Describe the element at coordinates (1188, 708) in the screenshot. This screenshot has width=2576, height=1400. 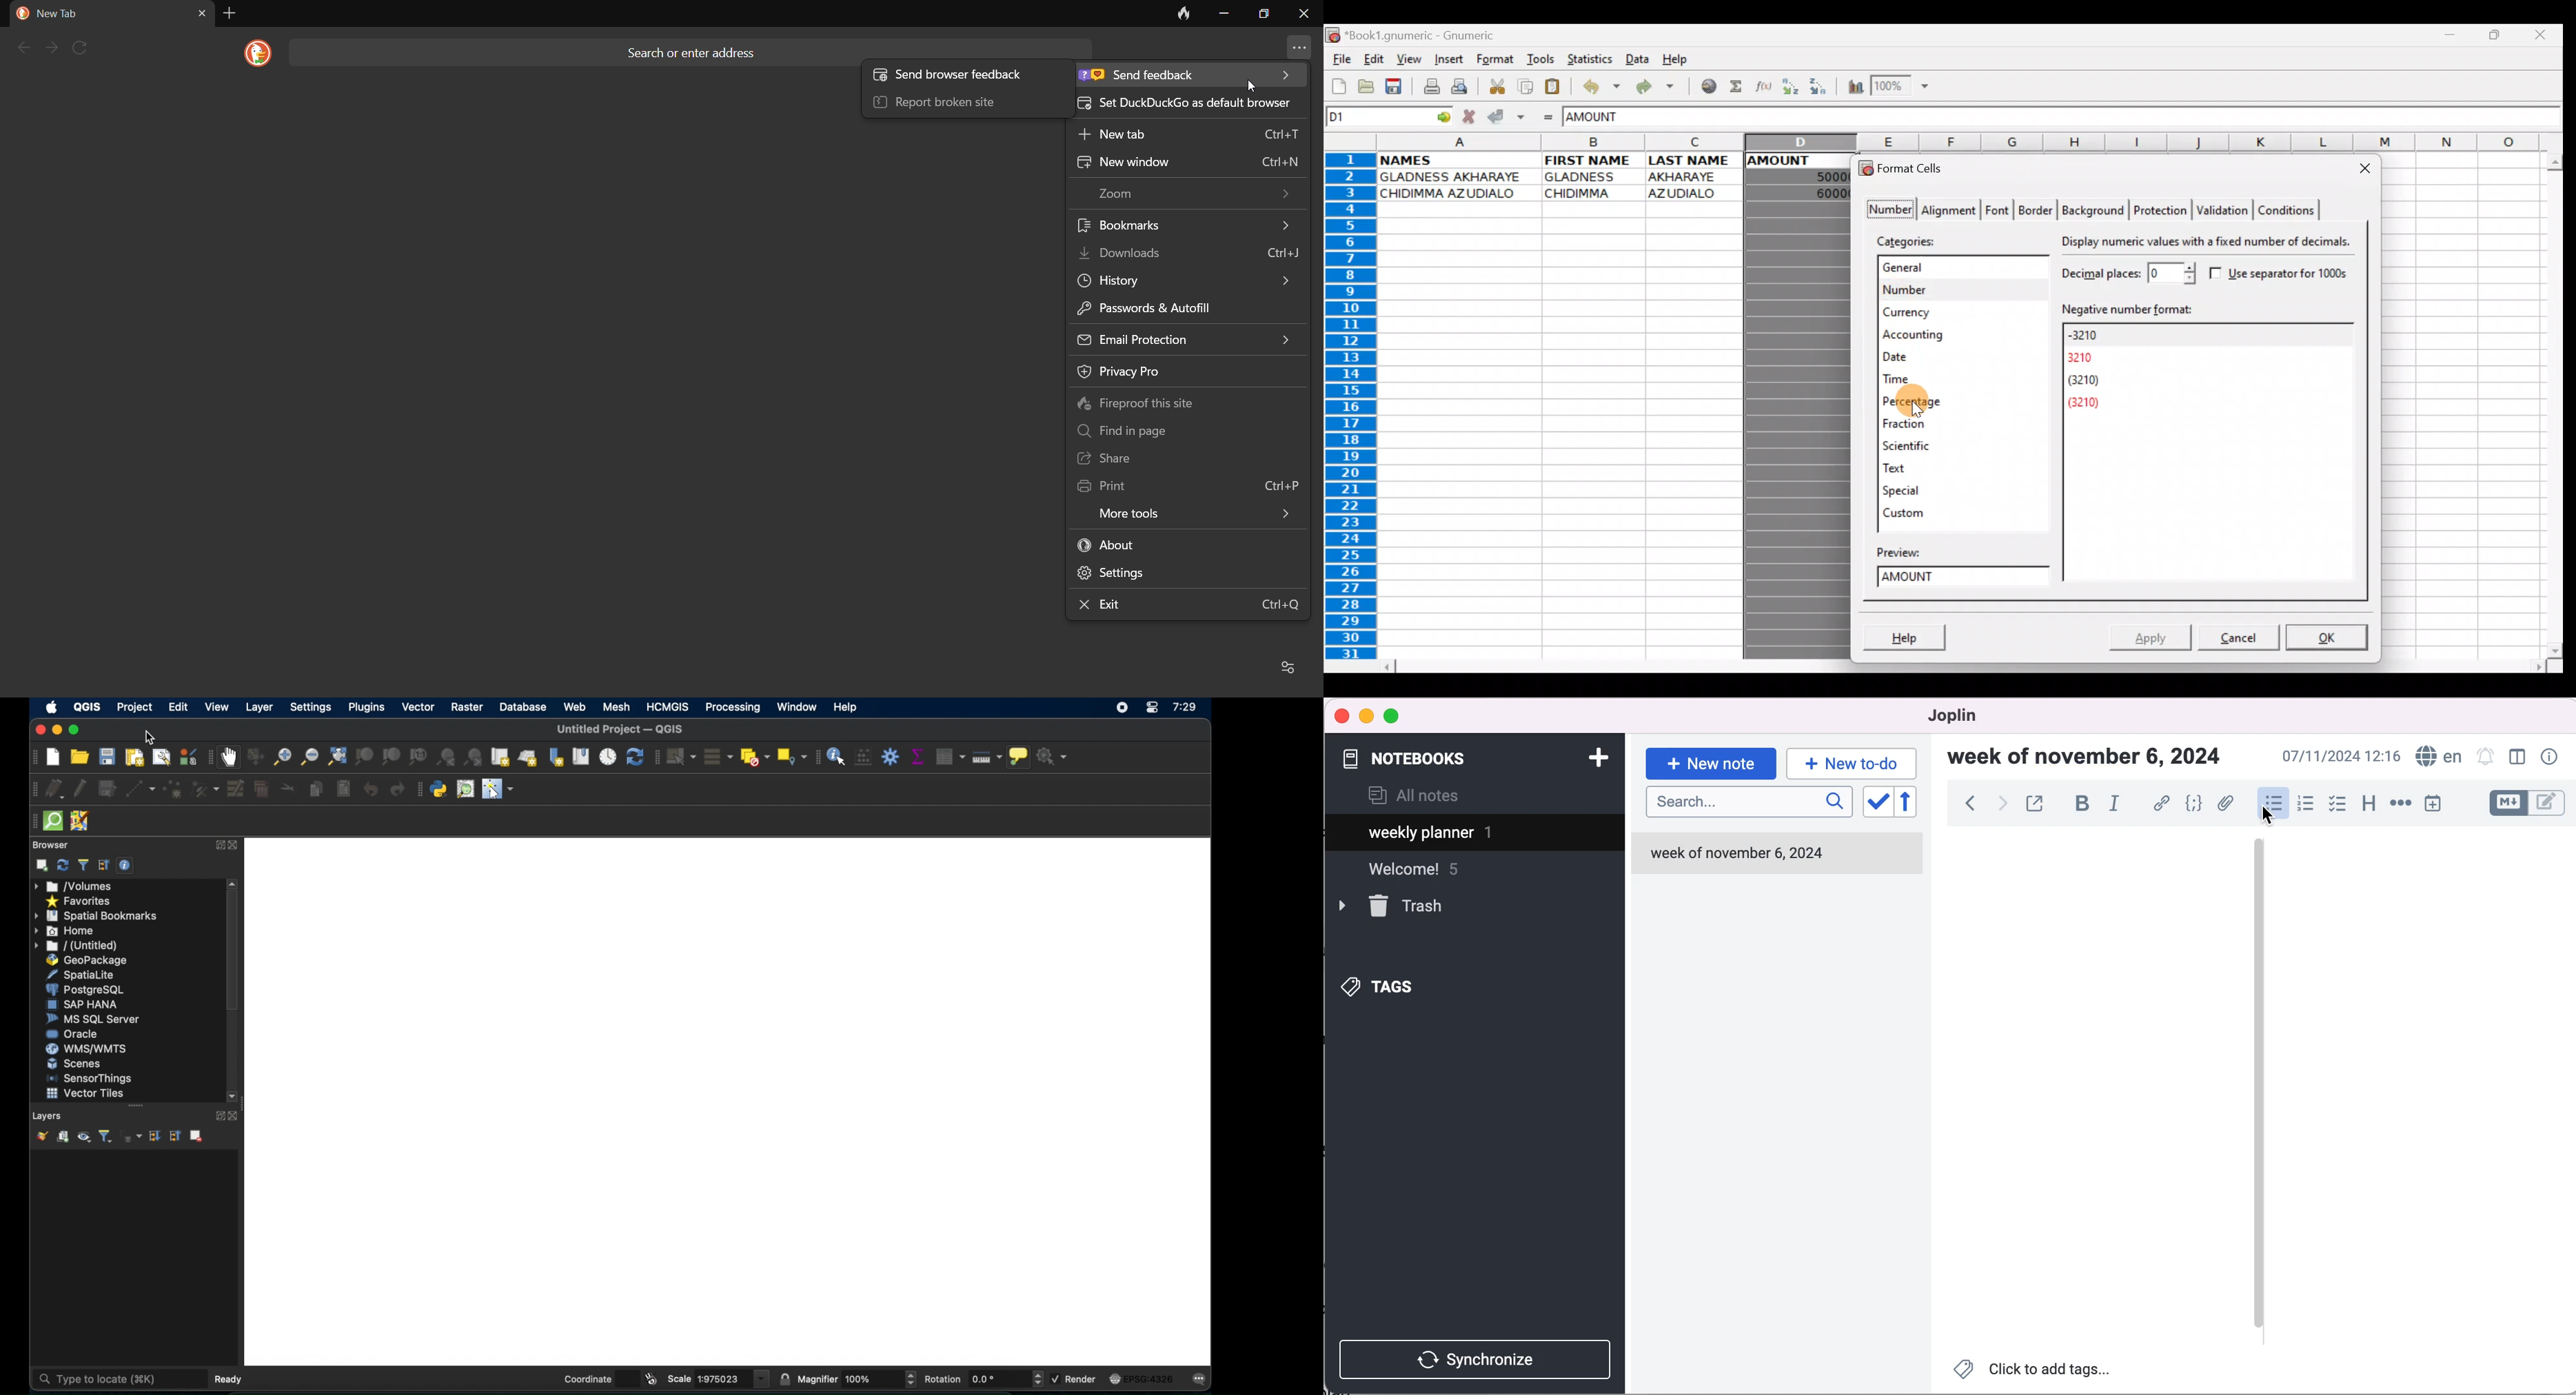
I see `7:29` at that location.